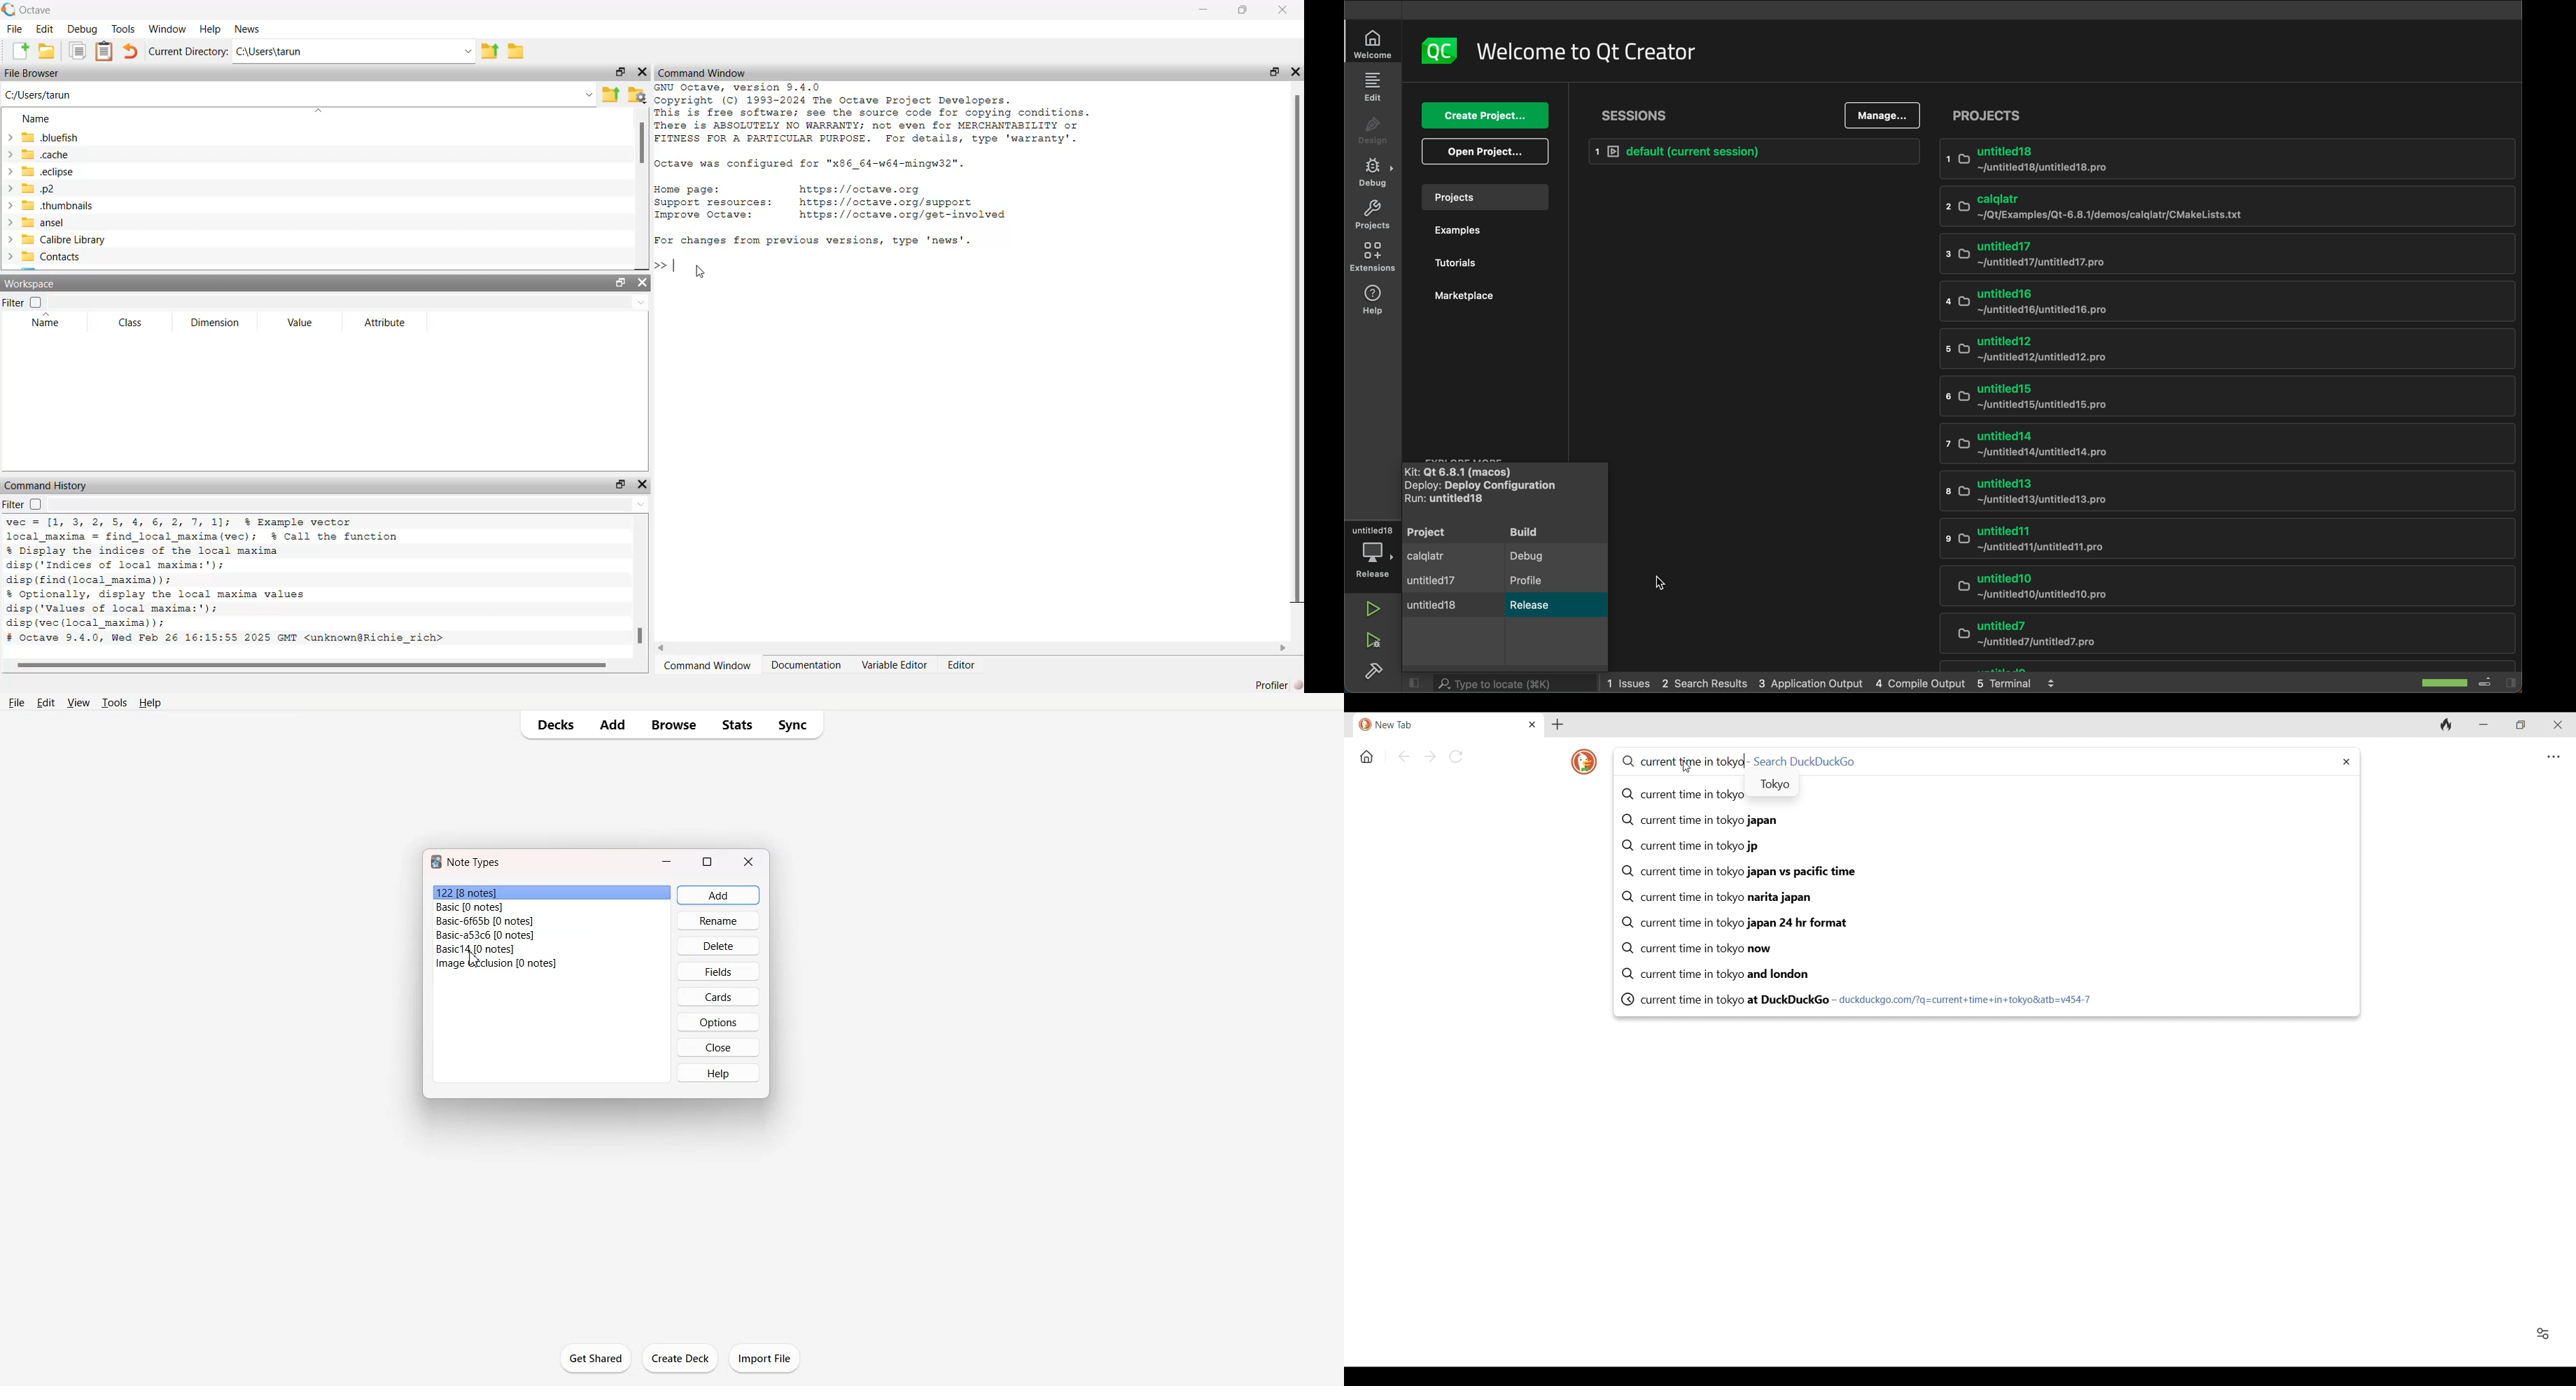 The height and width of the screenshot is (1400, 2576). What do you see at coordinates (64, 239) in the screenshot?
I see `Calibre Library` at bounding box center [64, 239].